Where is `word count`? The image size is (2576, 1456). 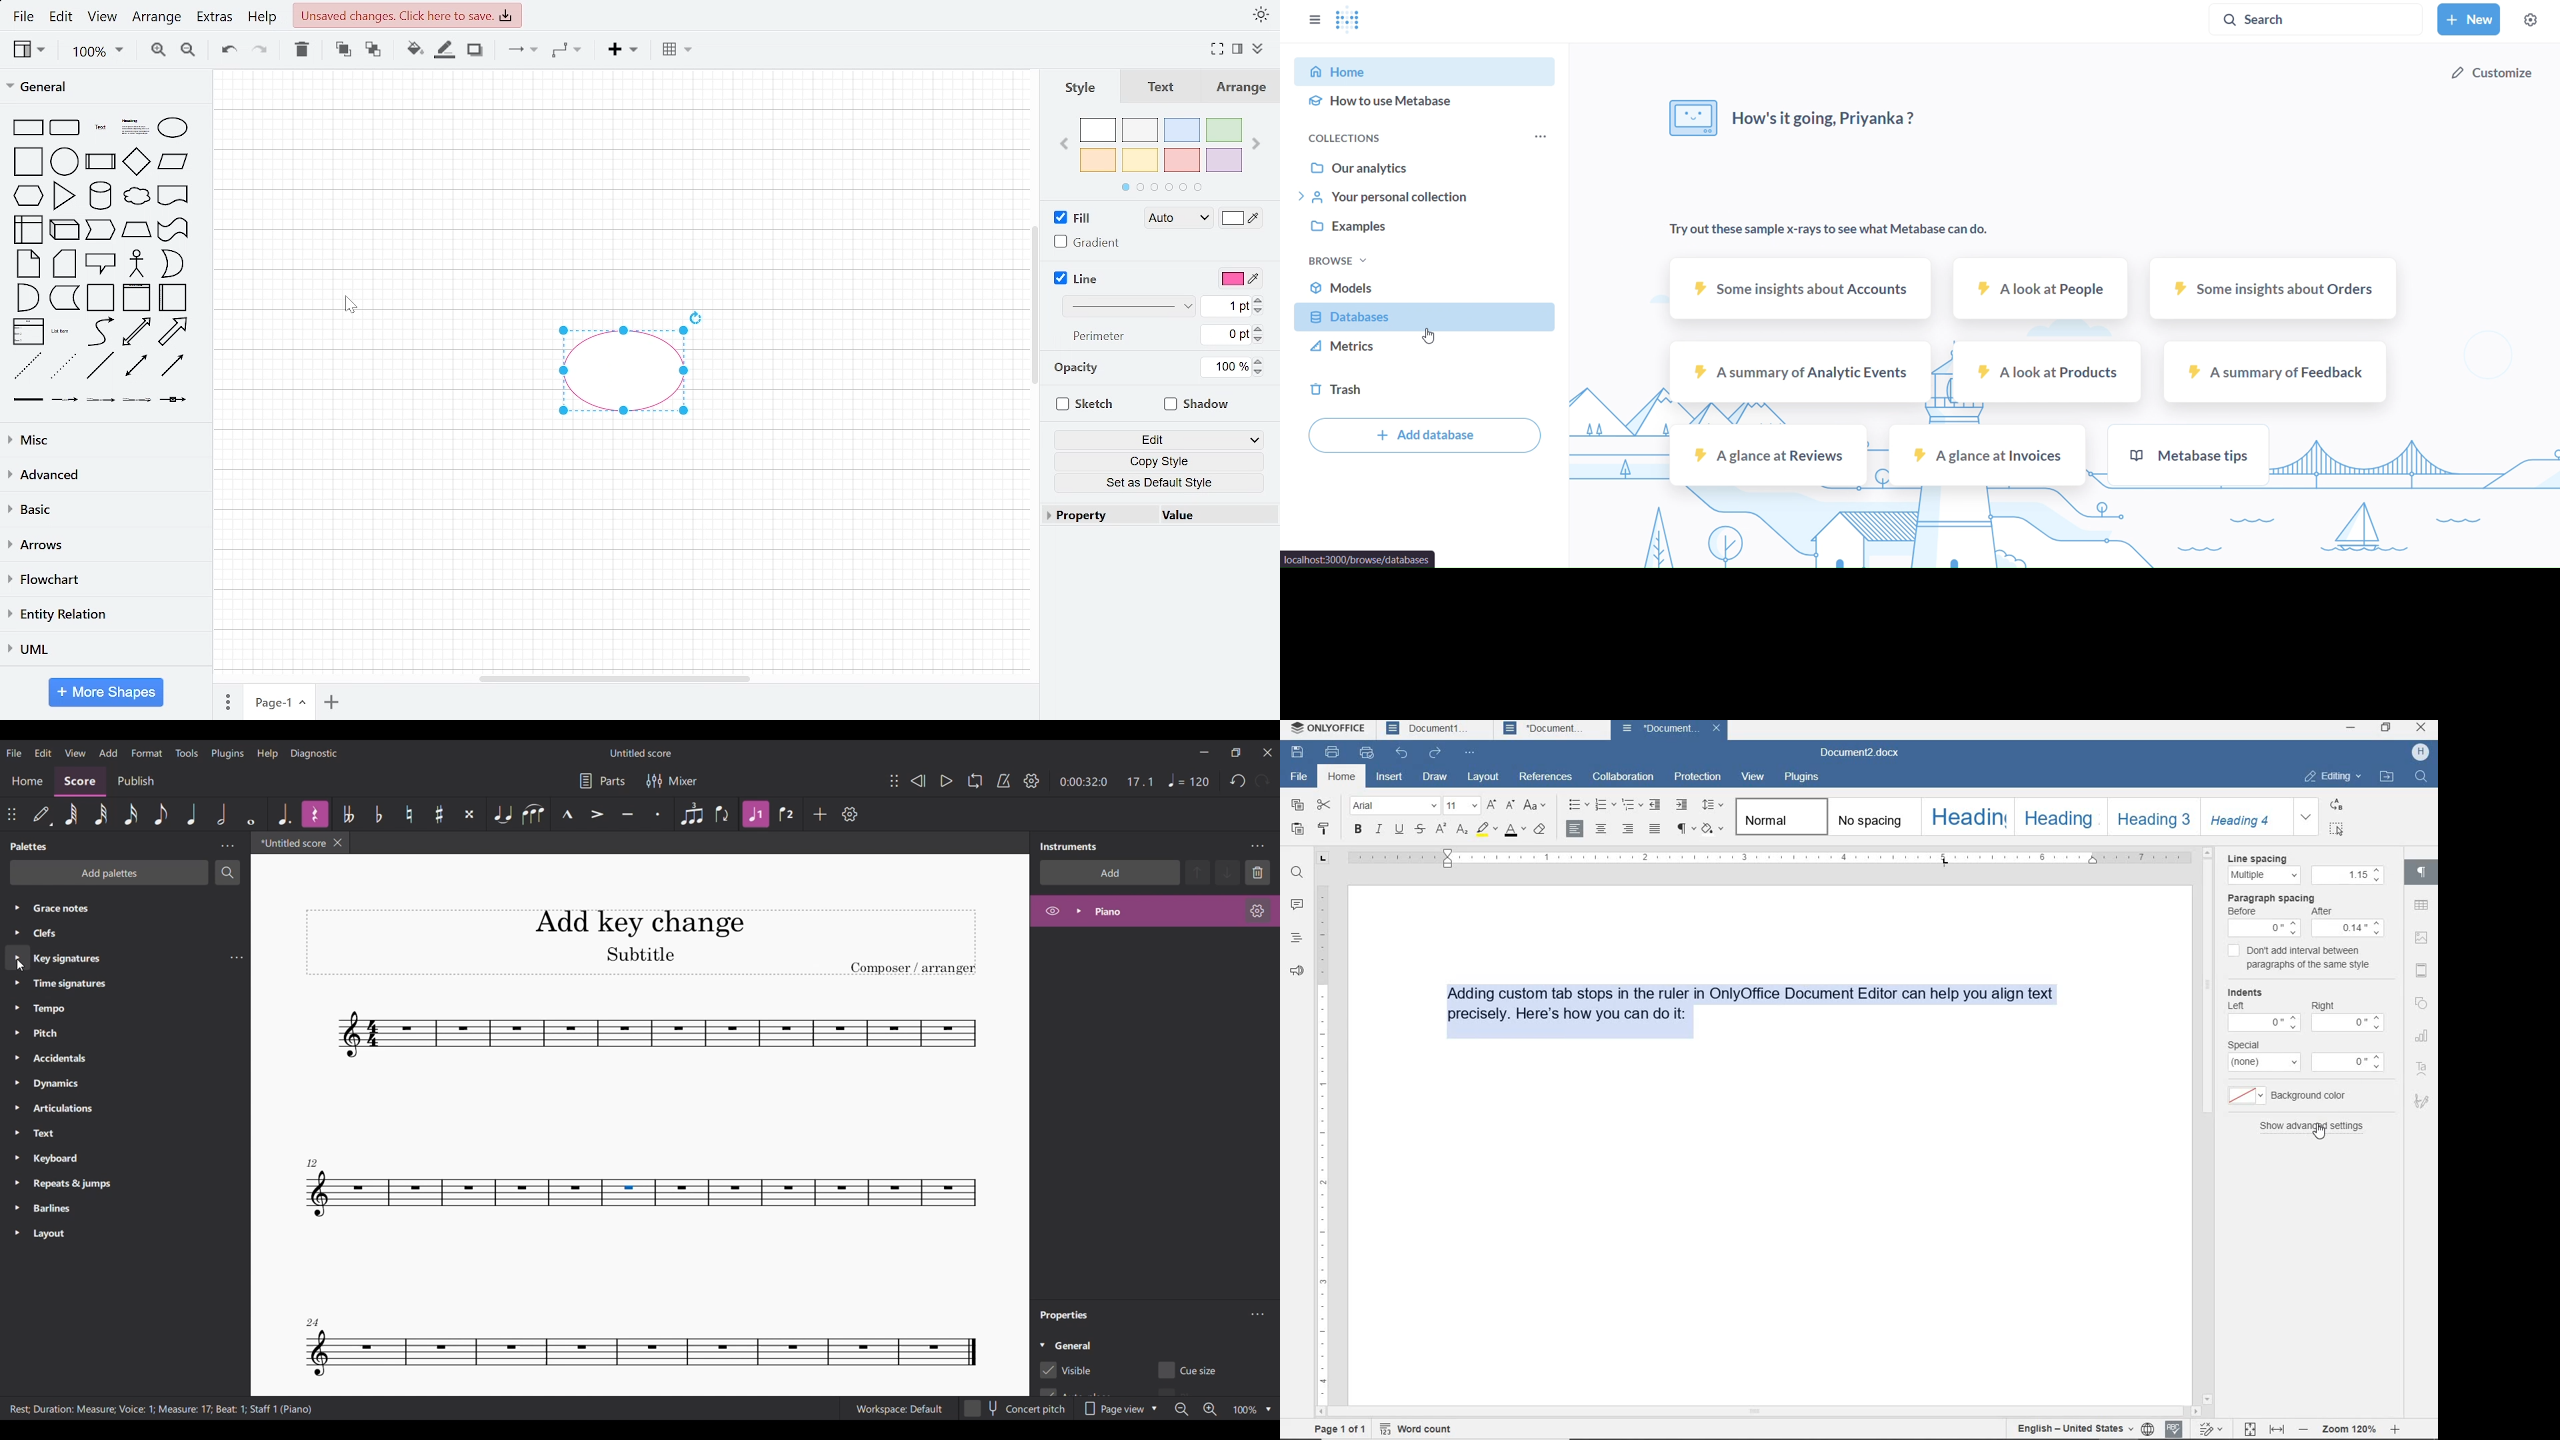
word count is located at coordinates (1418, 1430).